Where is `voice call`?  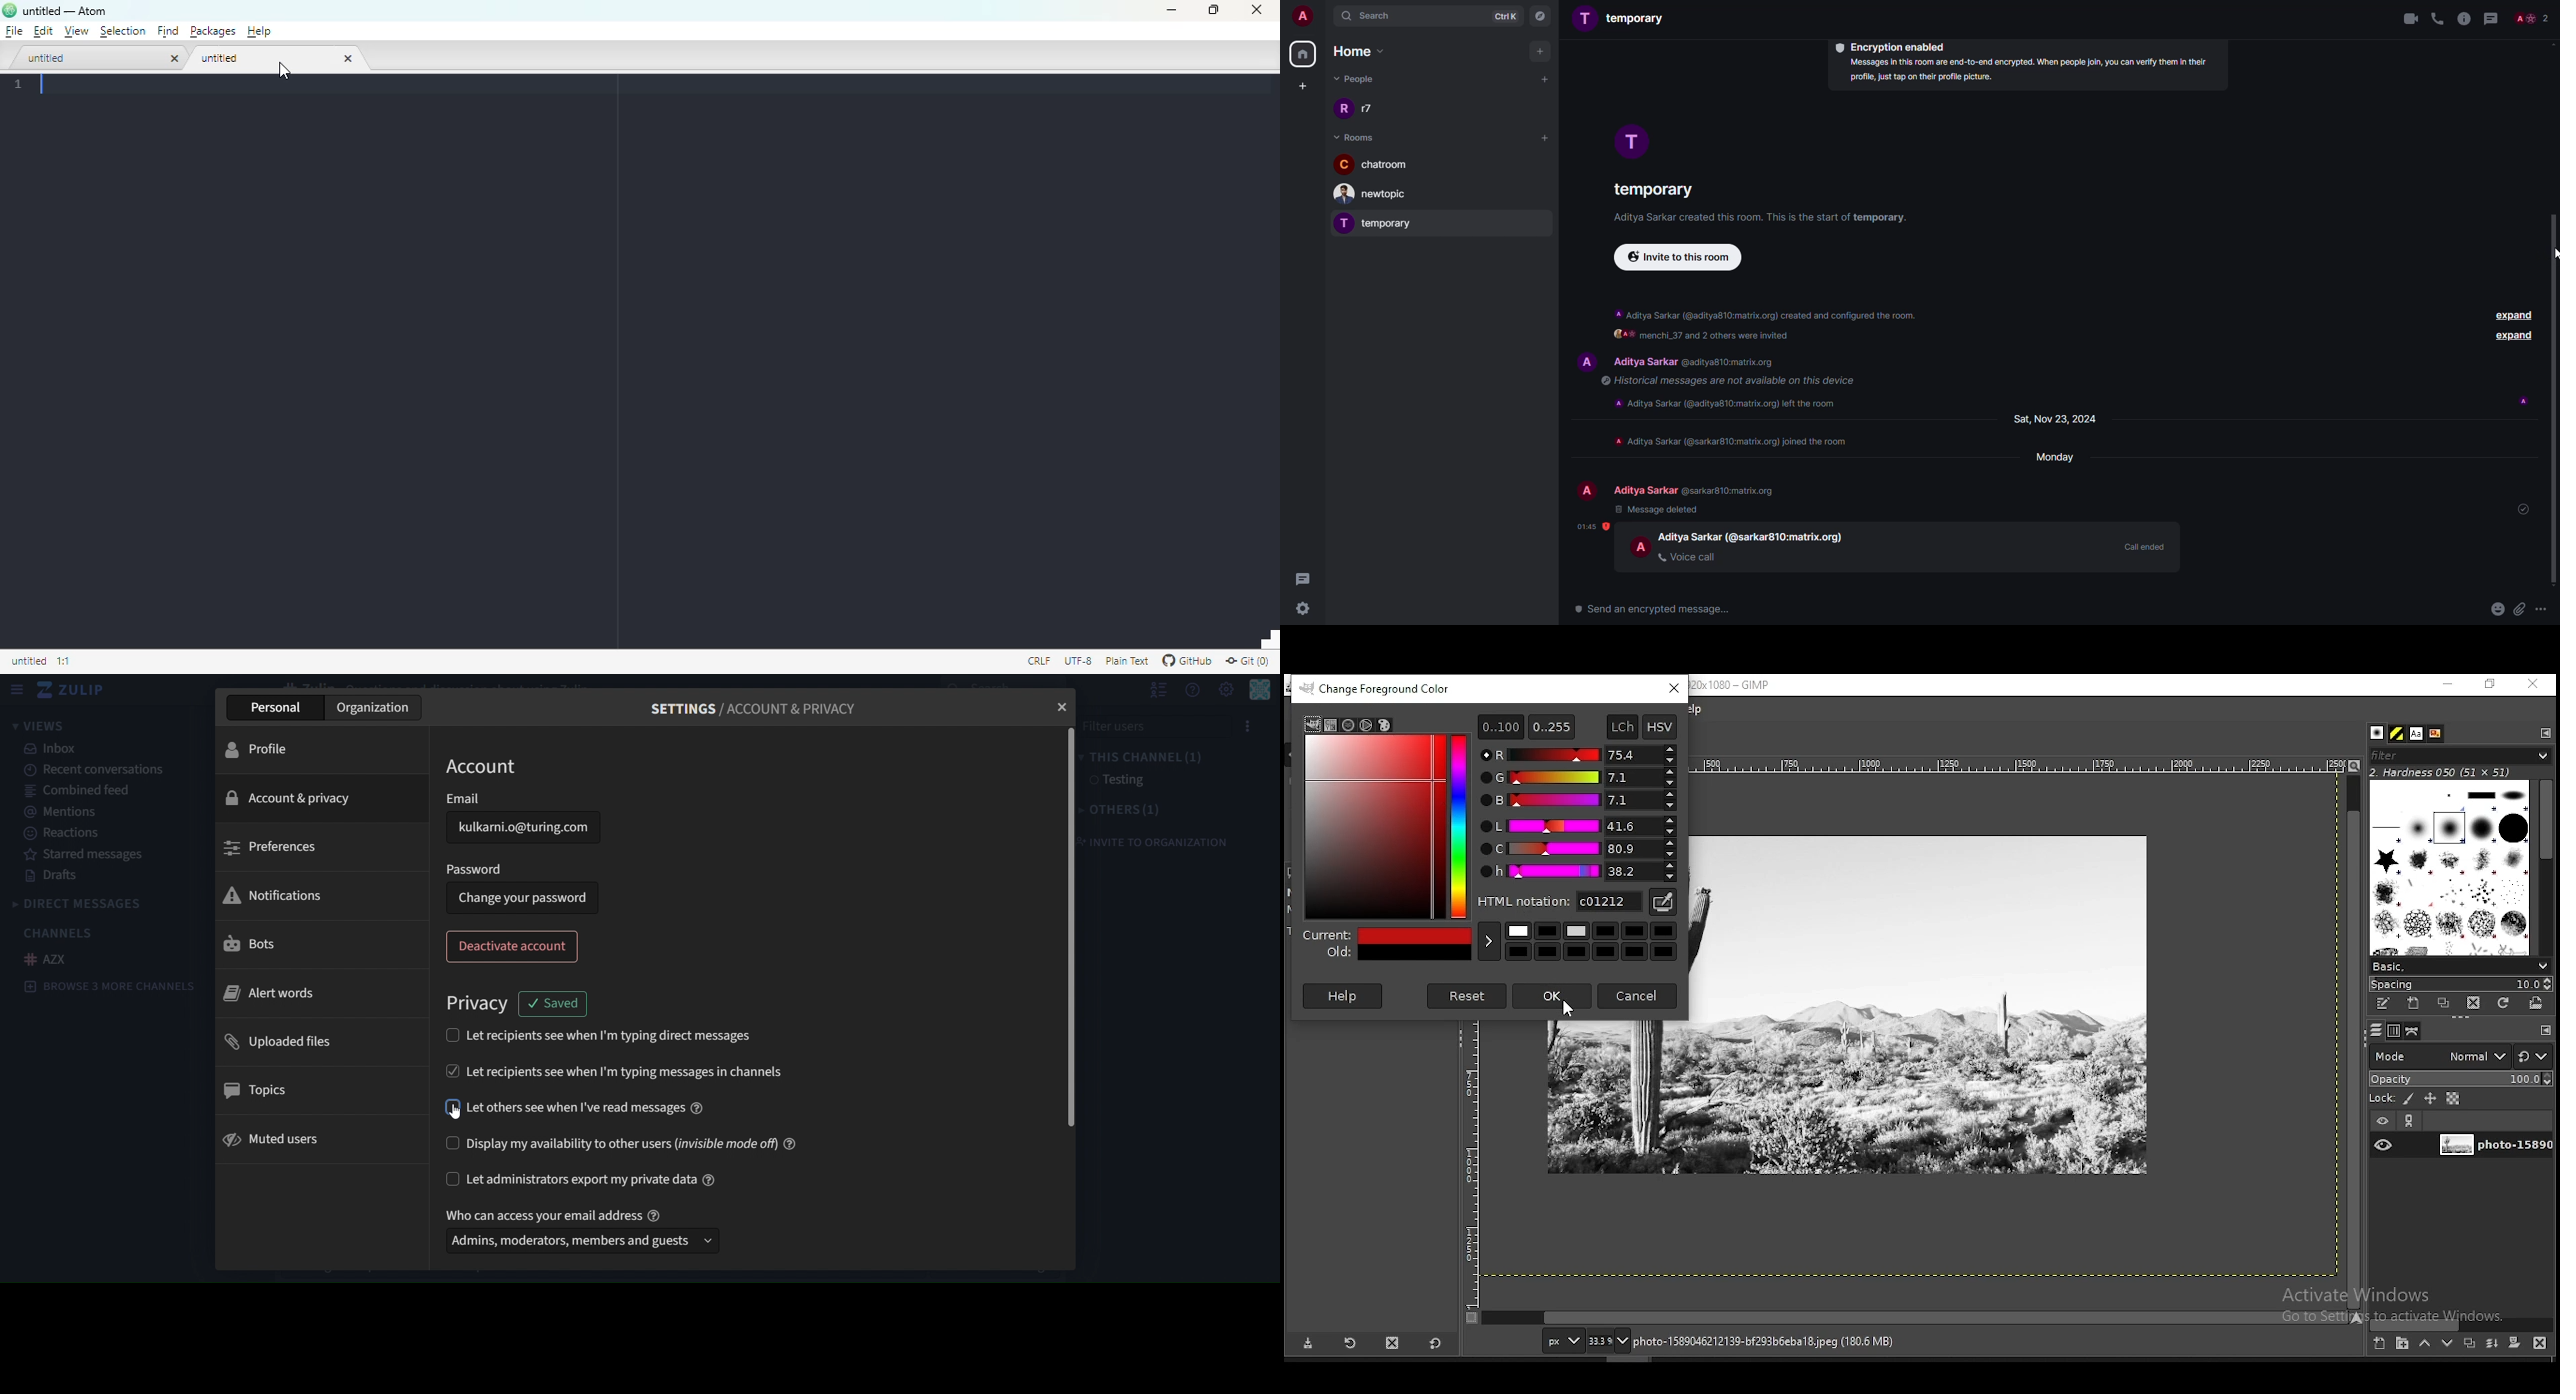 voice call is located at coordinates (1689, 557).